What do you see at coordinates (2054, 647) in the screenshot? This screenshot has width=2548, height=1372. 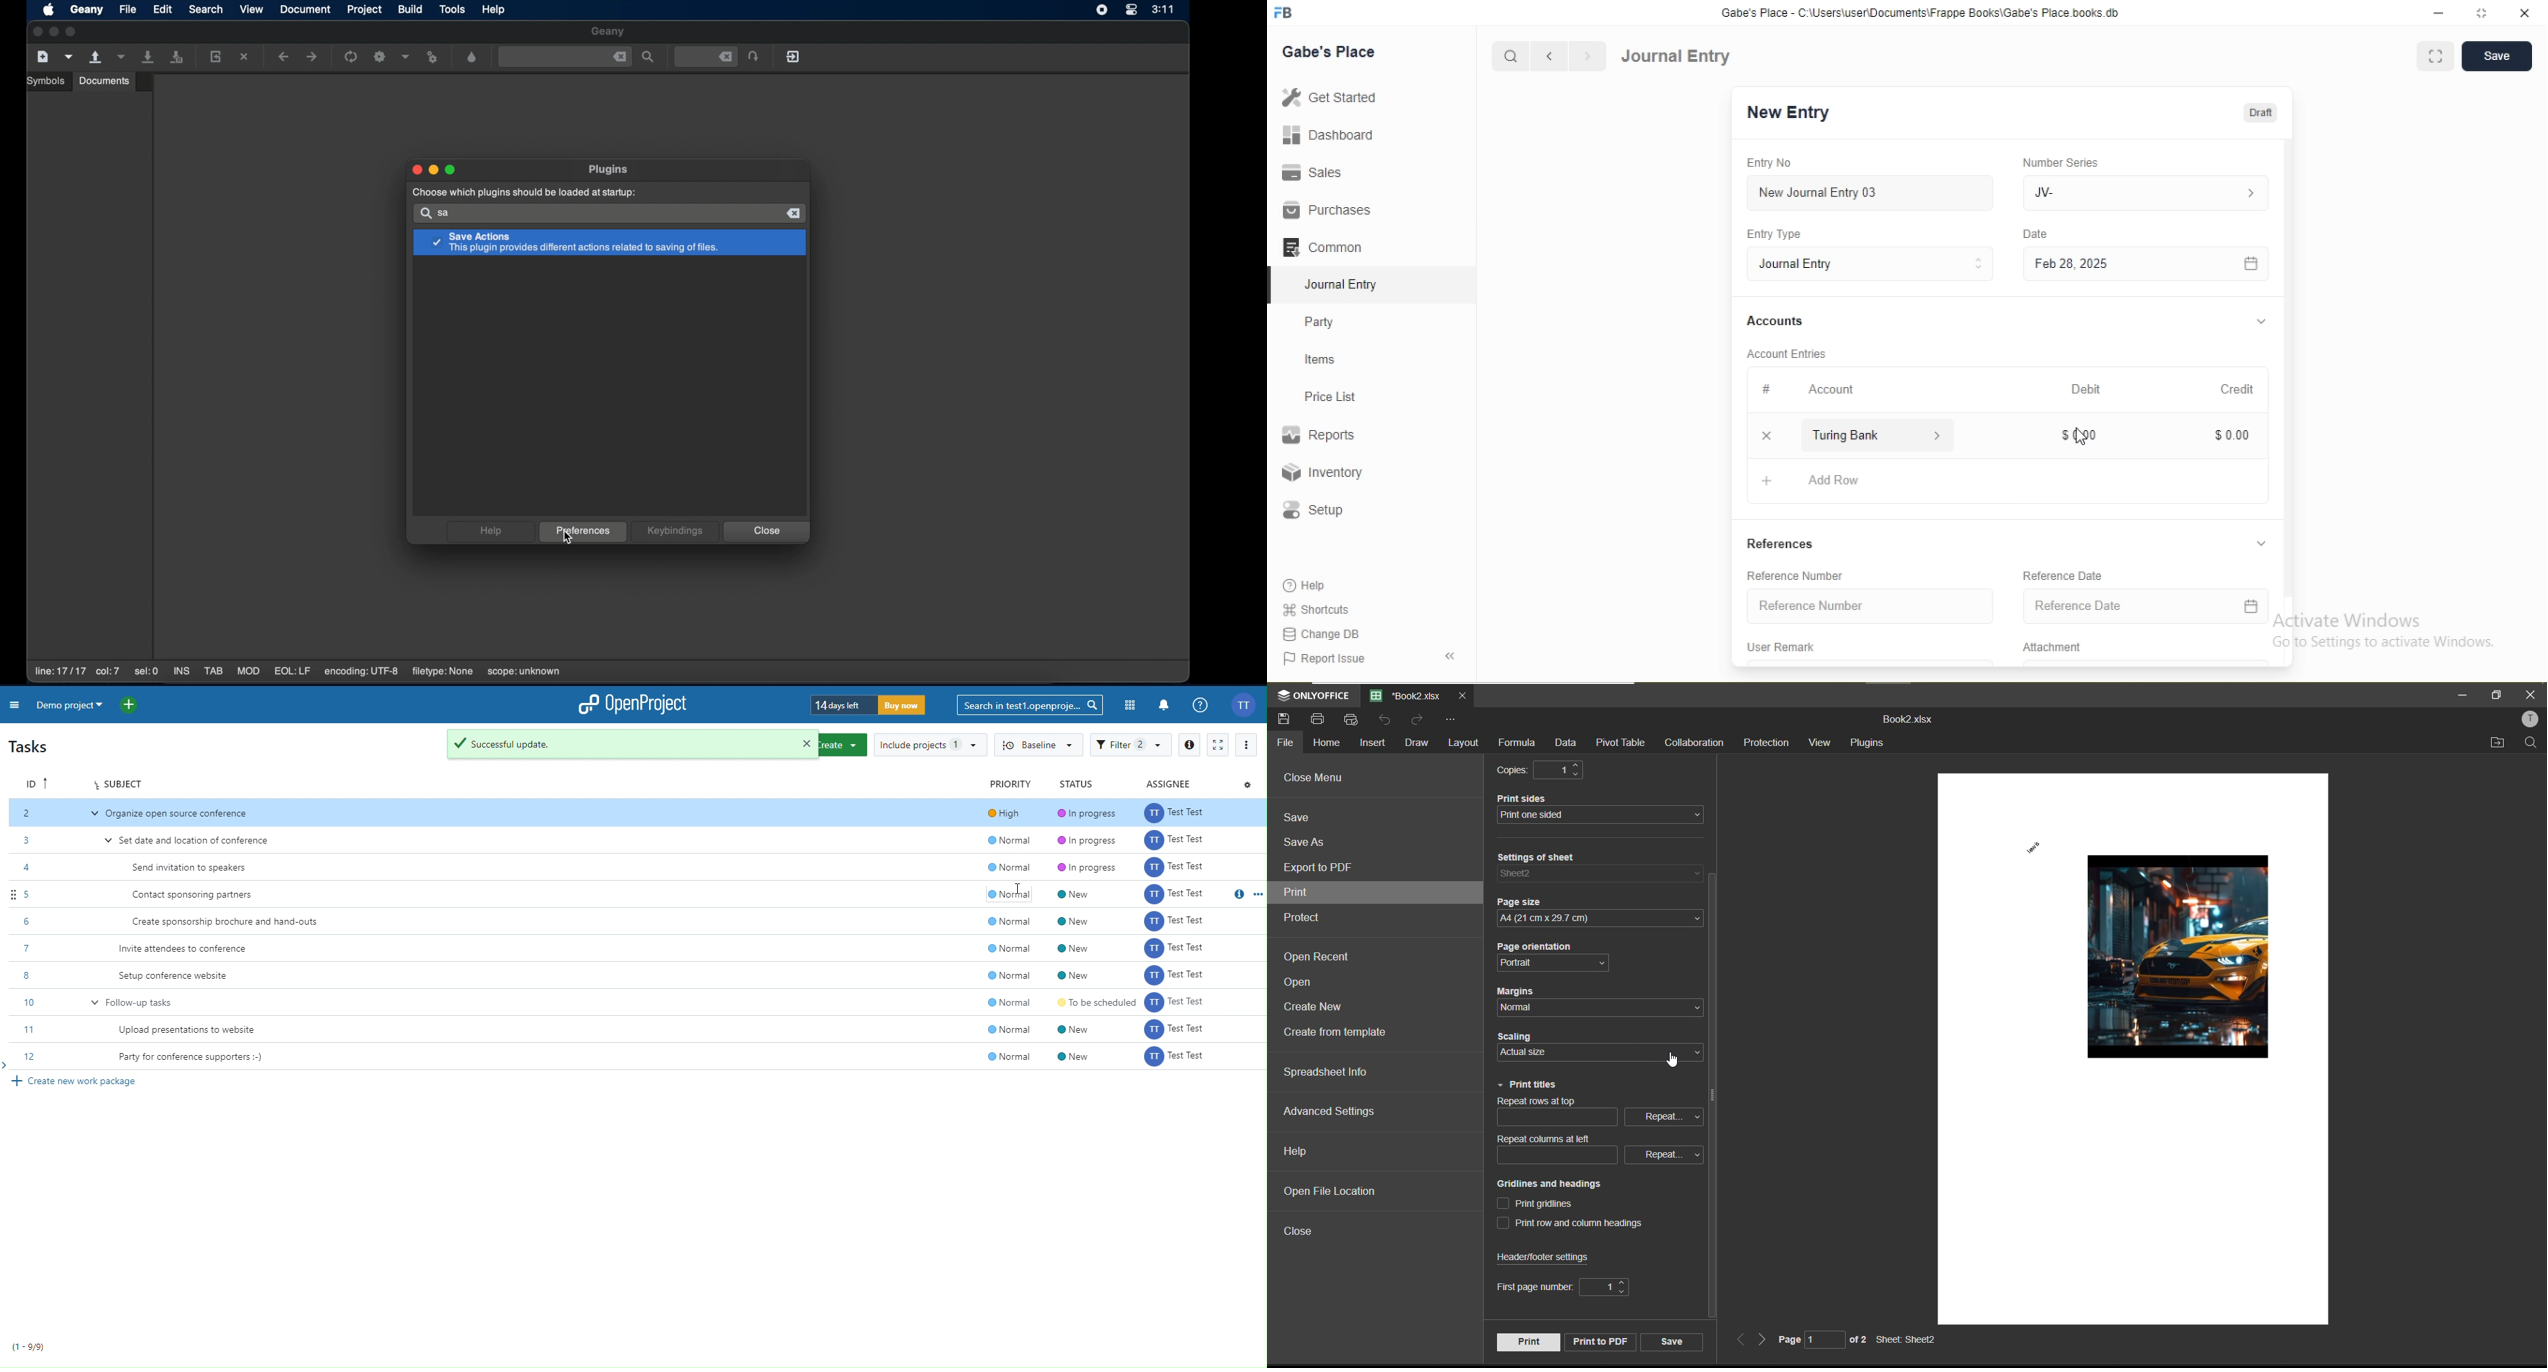 I see `Attachment` at bounding box center [2054, 647].